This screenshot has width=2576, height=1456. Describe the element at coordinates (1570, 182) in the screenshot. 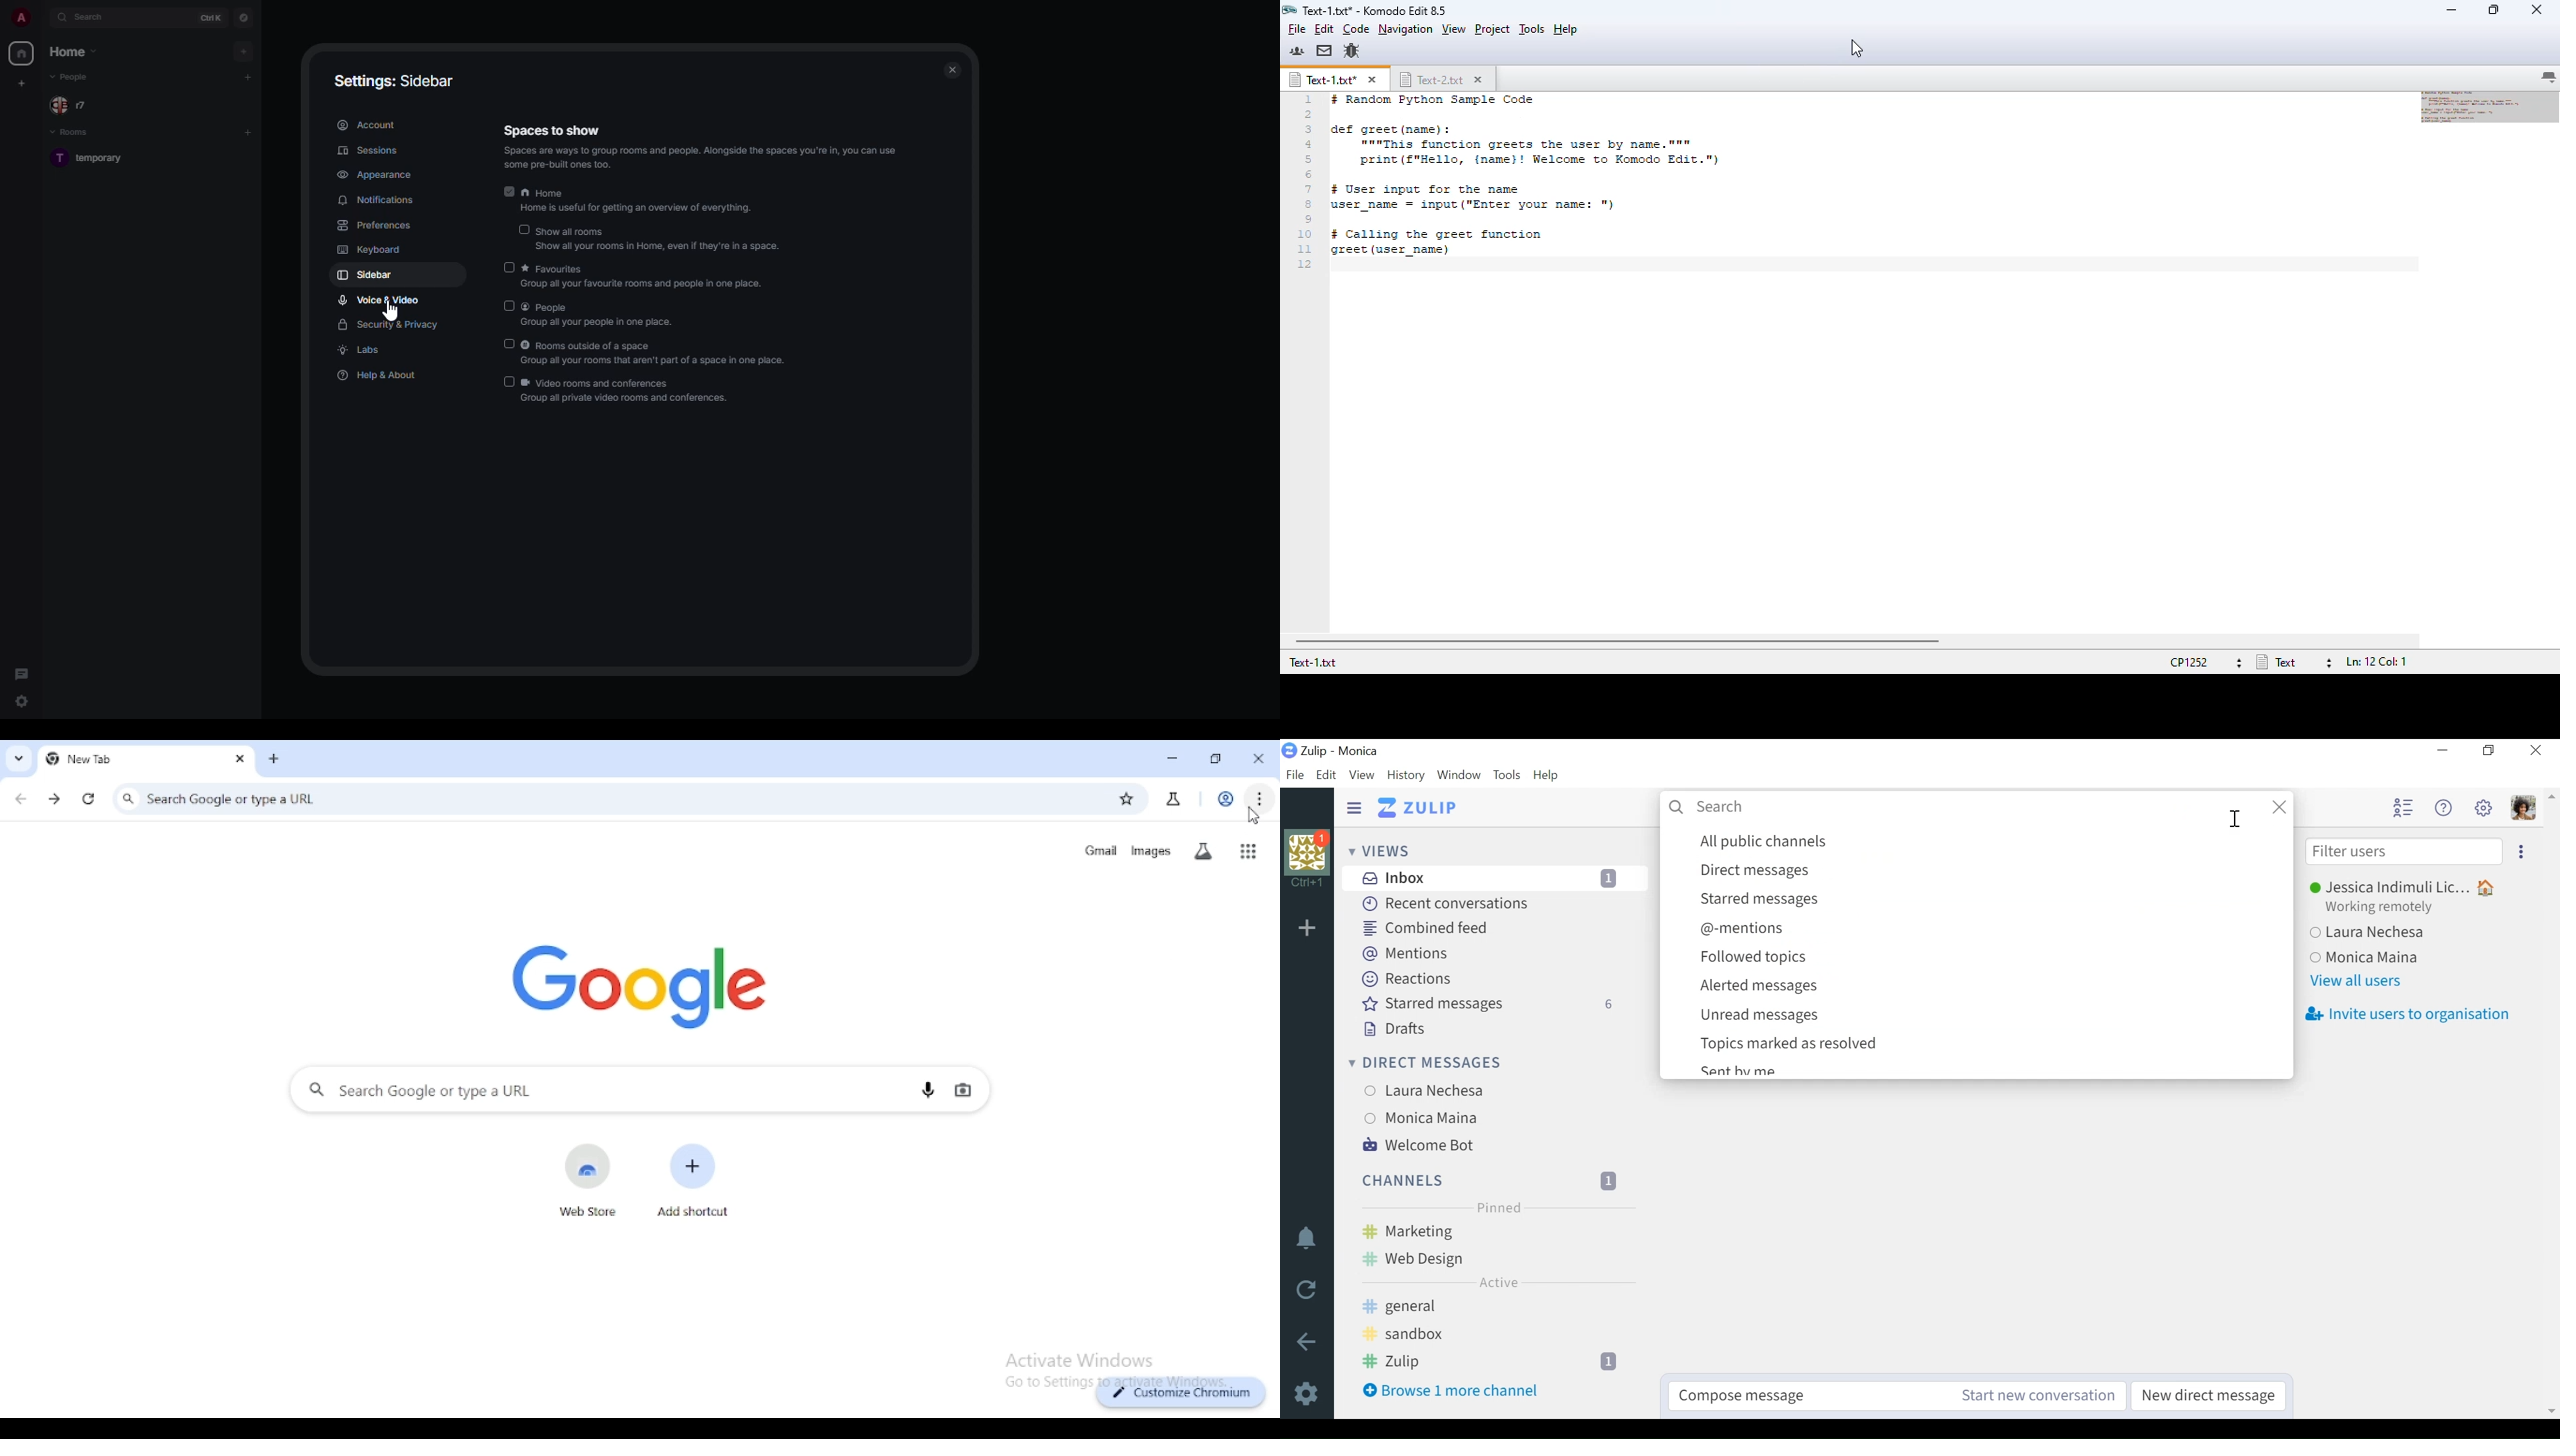

I see `text` at that location.